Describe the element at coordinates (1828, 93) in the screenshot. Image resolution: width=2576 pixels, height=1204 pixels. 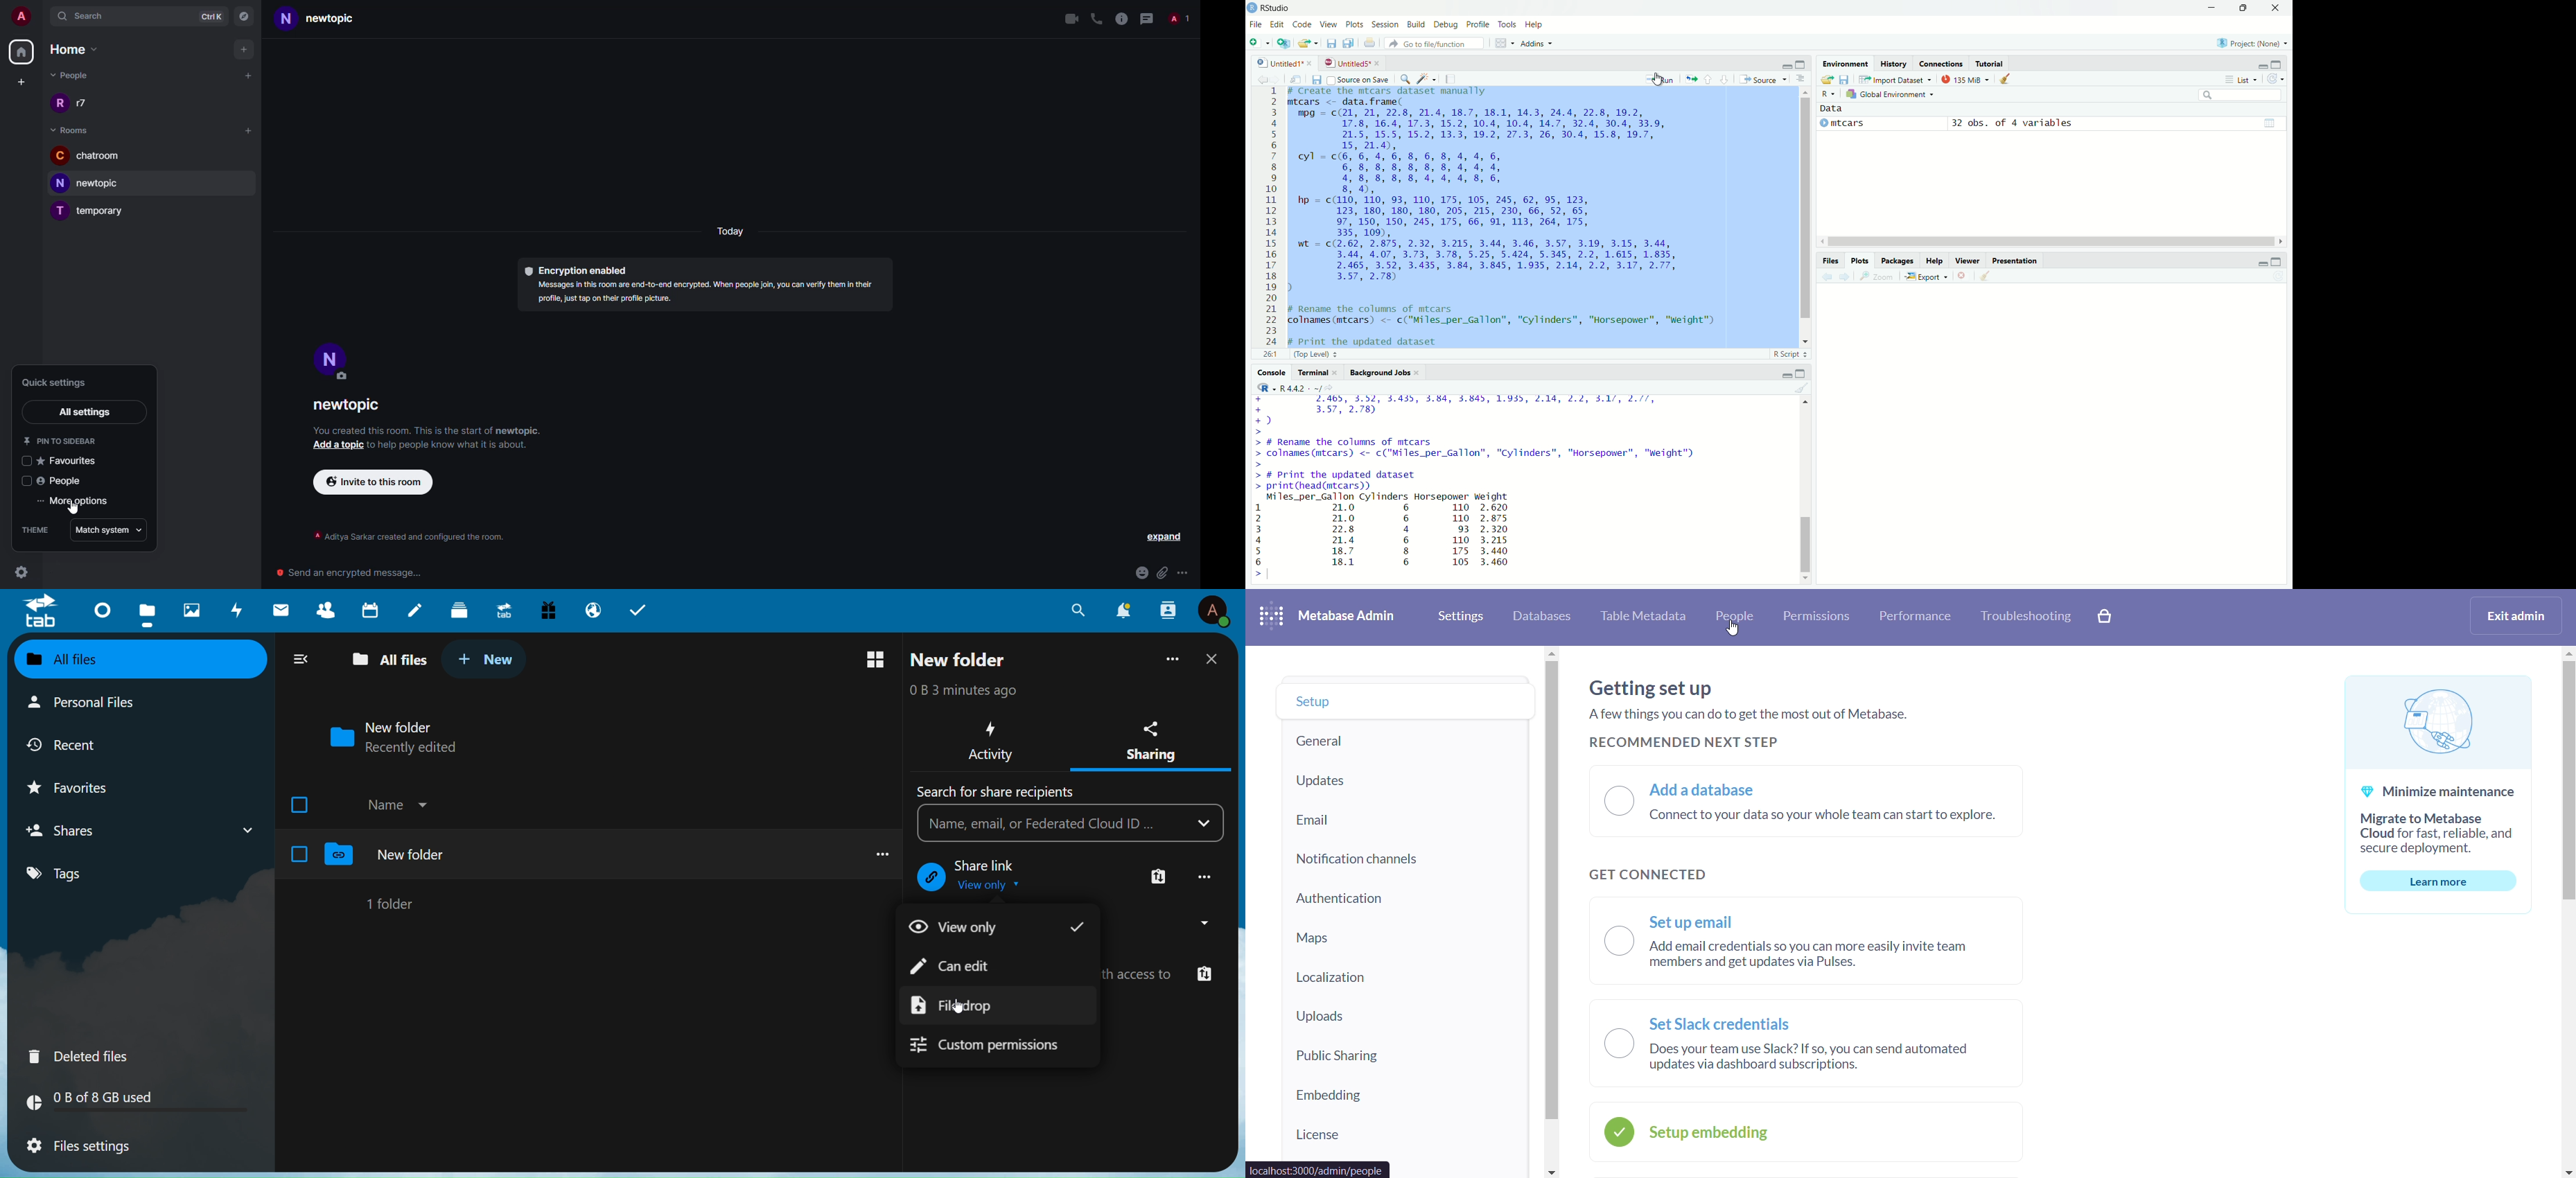
I see `R~` at that location.